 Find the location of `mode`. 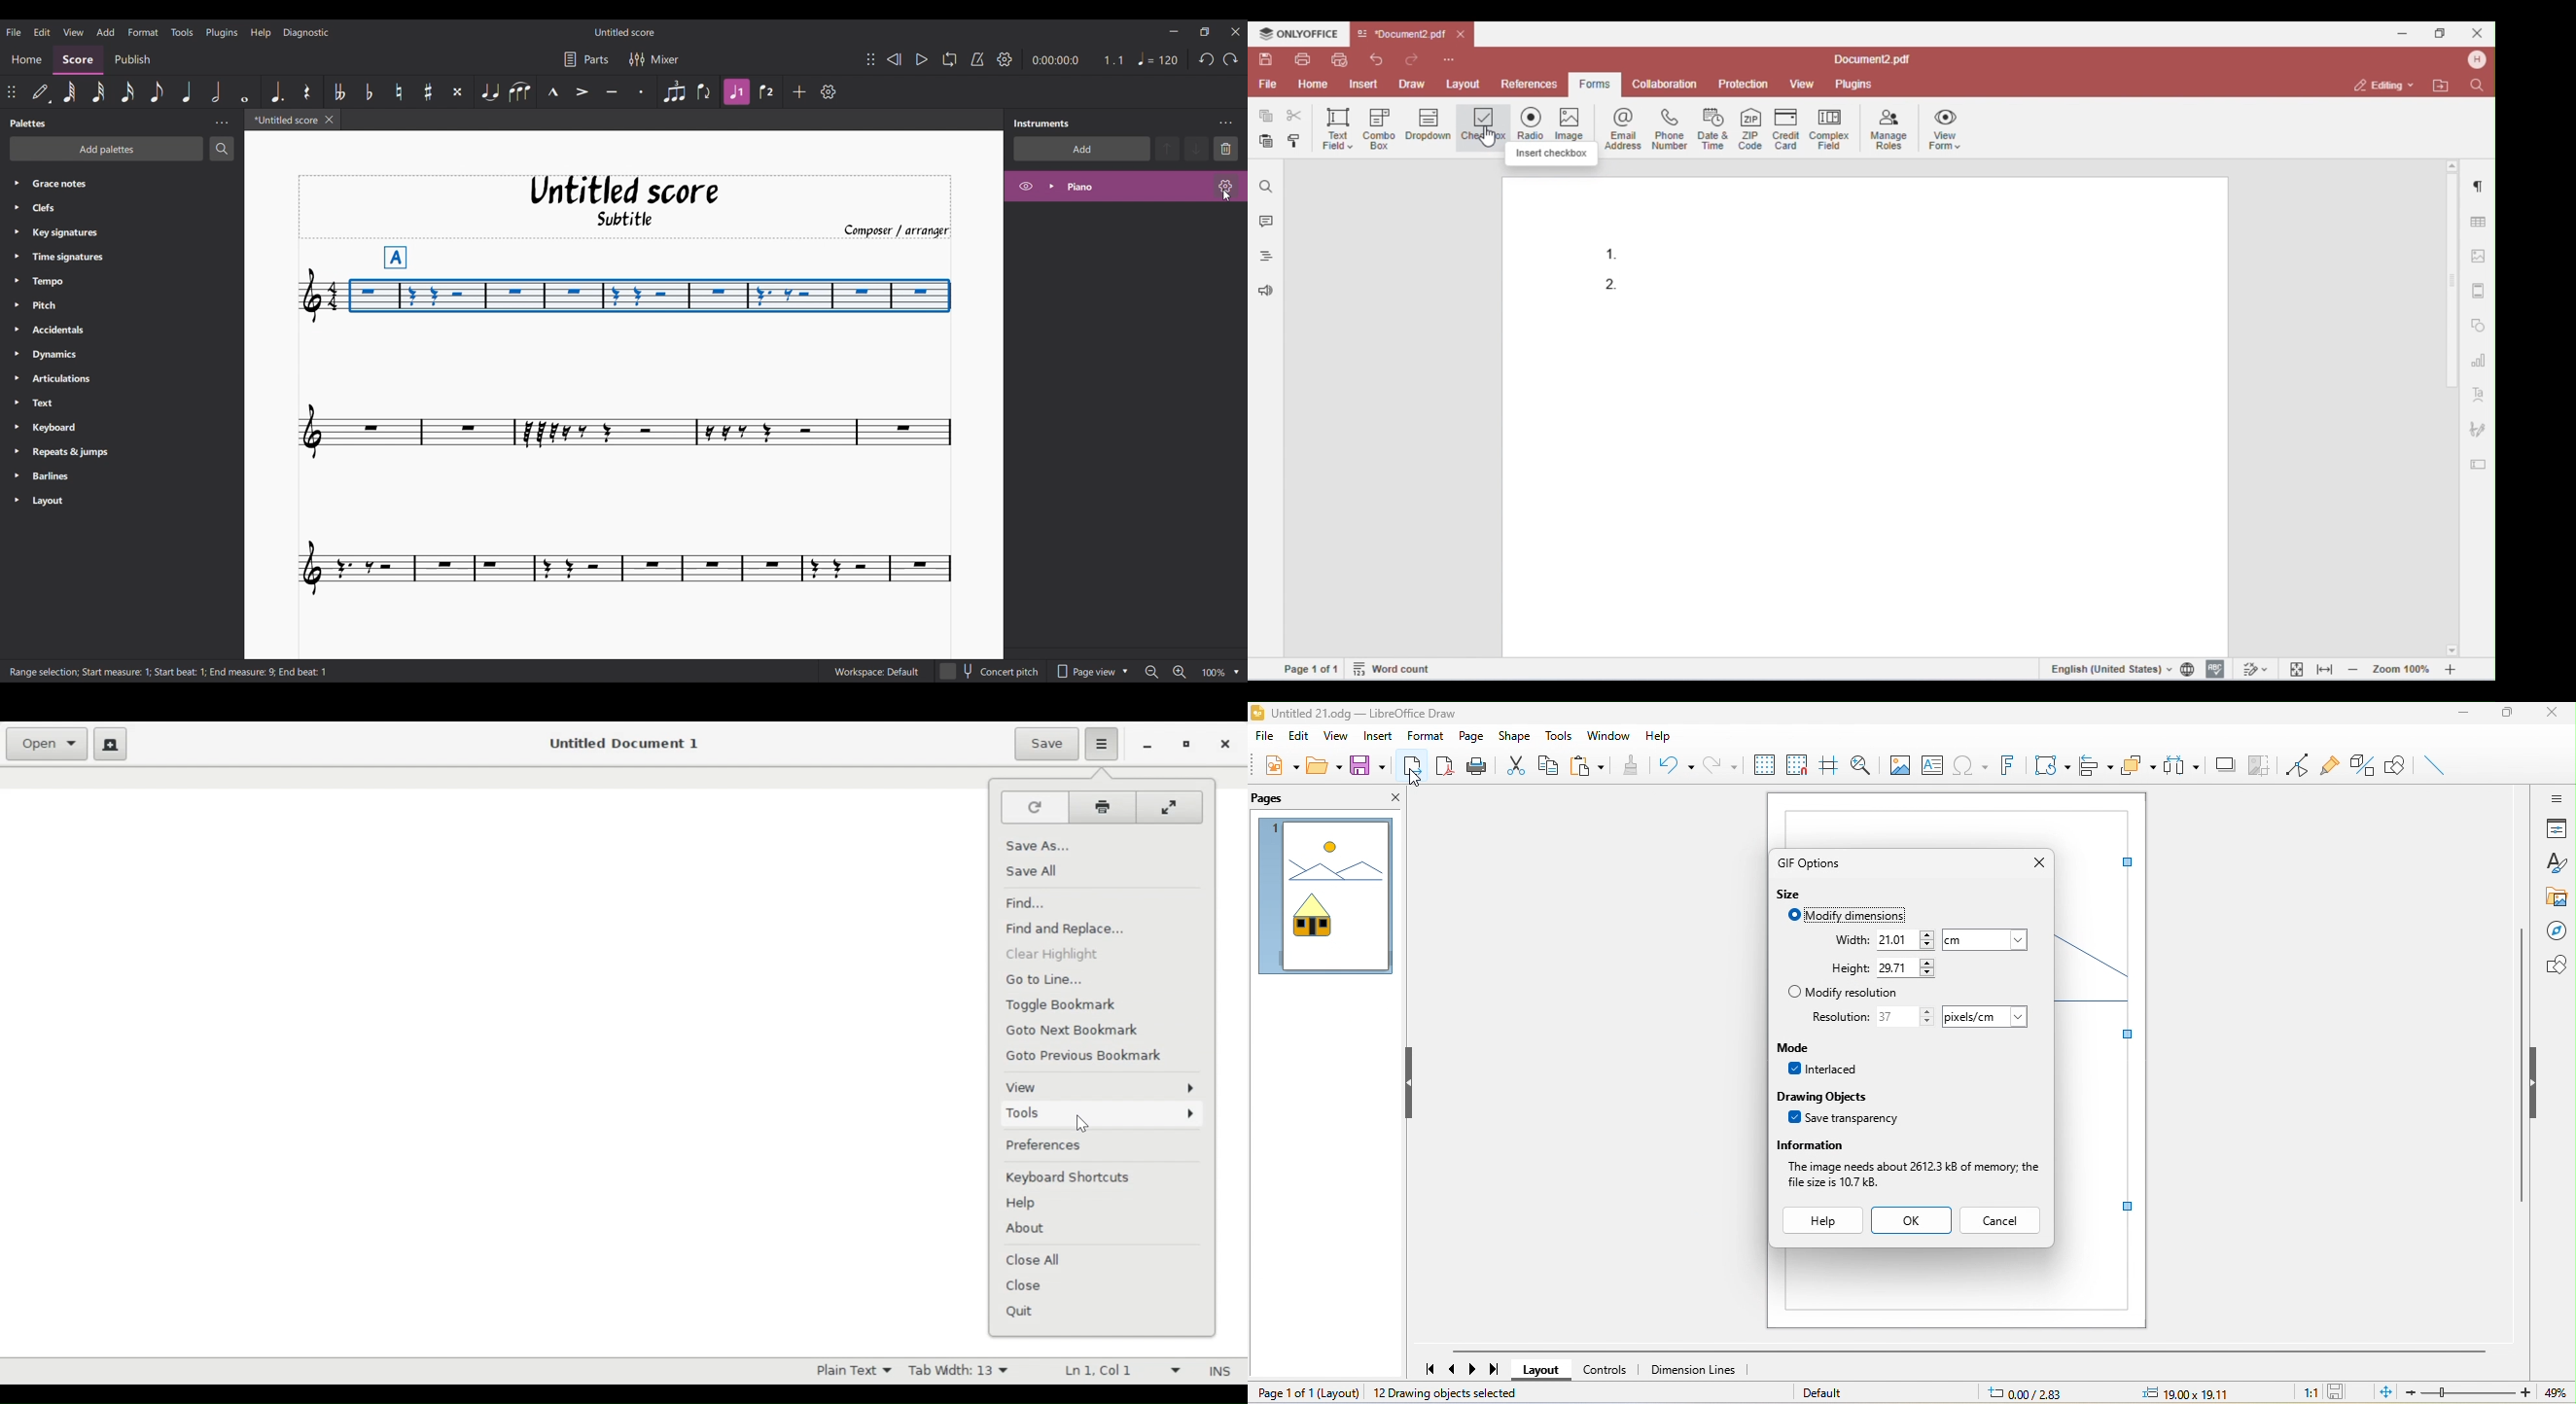

mode is located at coordinates (1816, 1048).